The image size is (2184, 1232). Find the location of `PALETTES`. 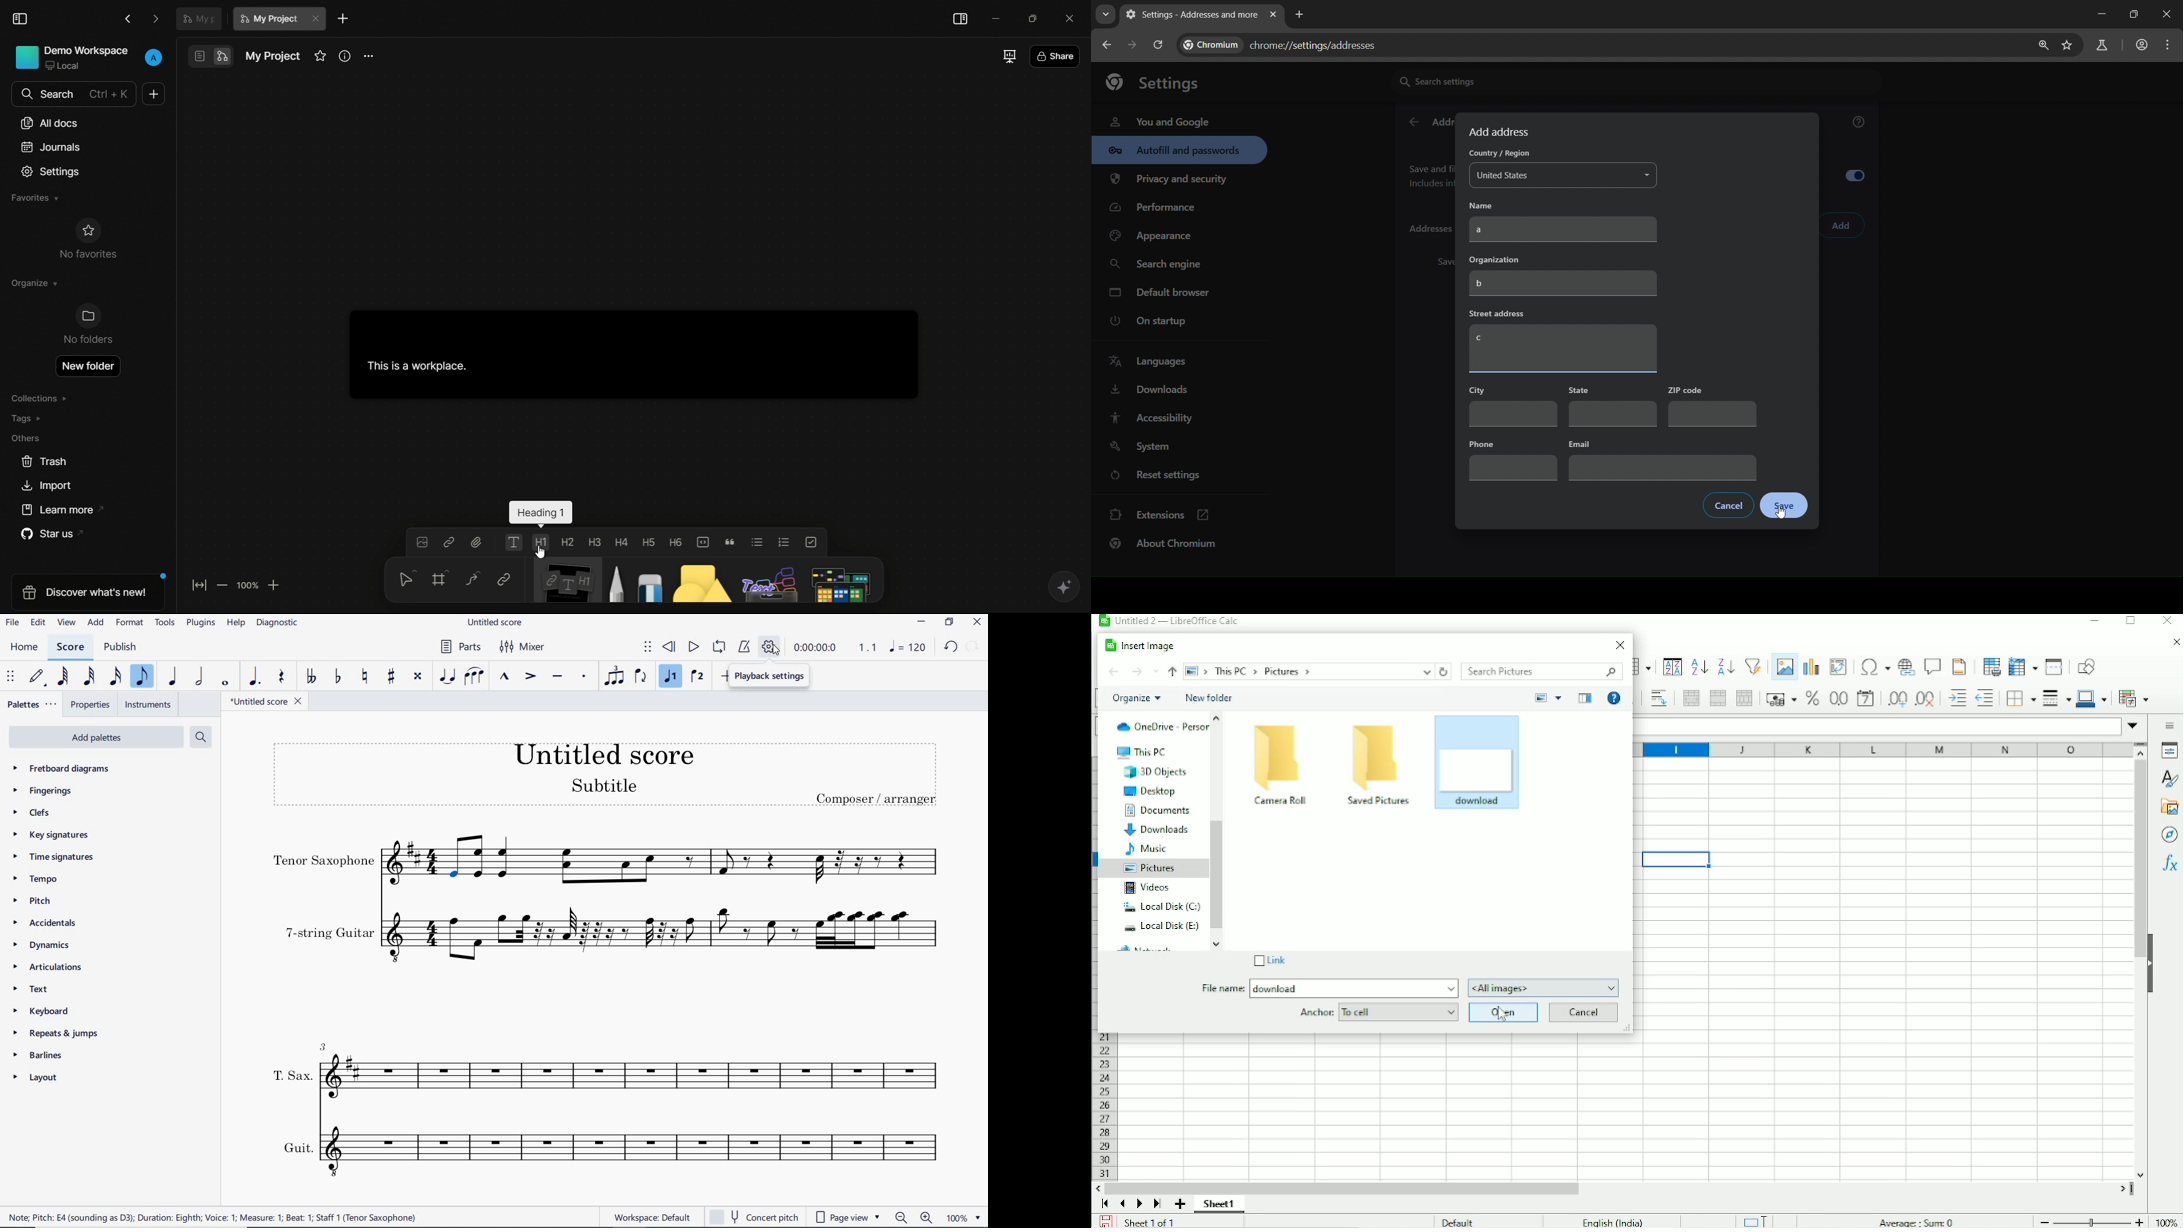

PALETTES is located at coordinates (31, 703).